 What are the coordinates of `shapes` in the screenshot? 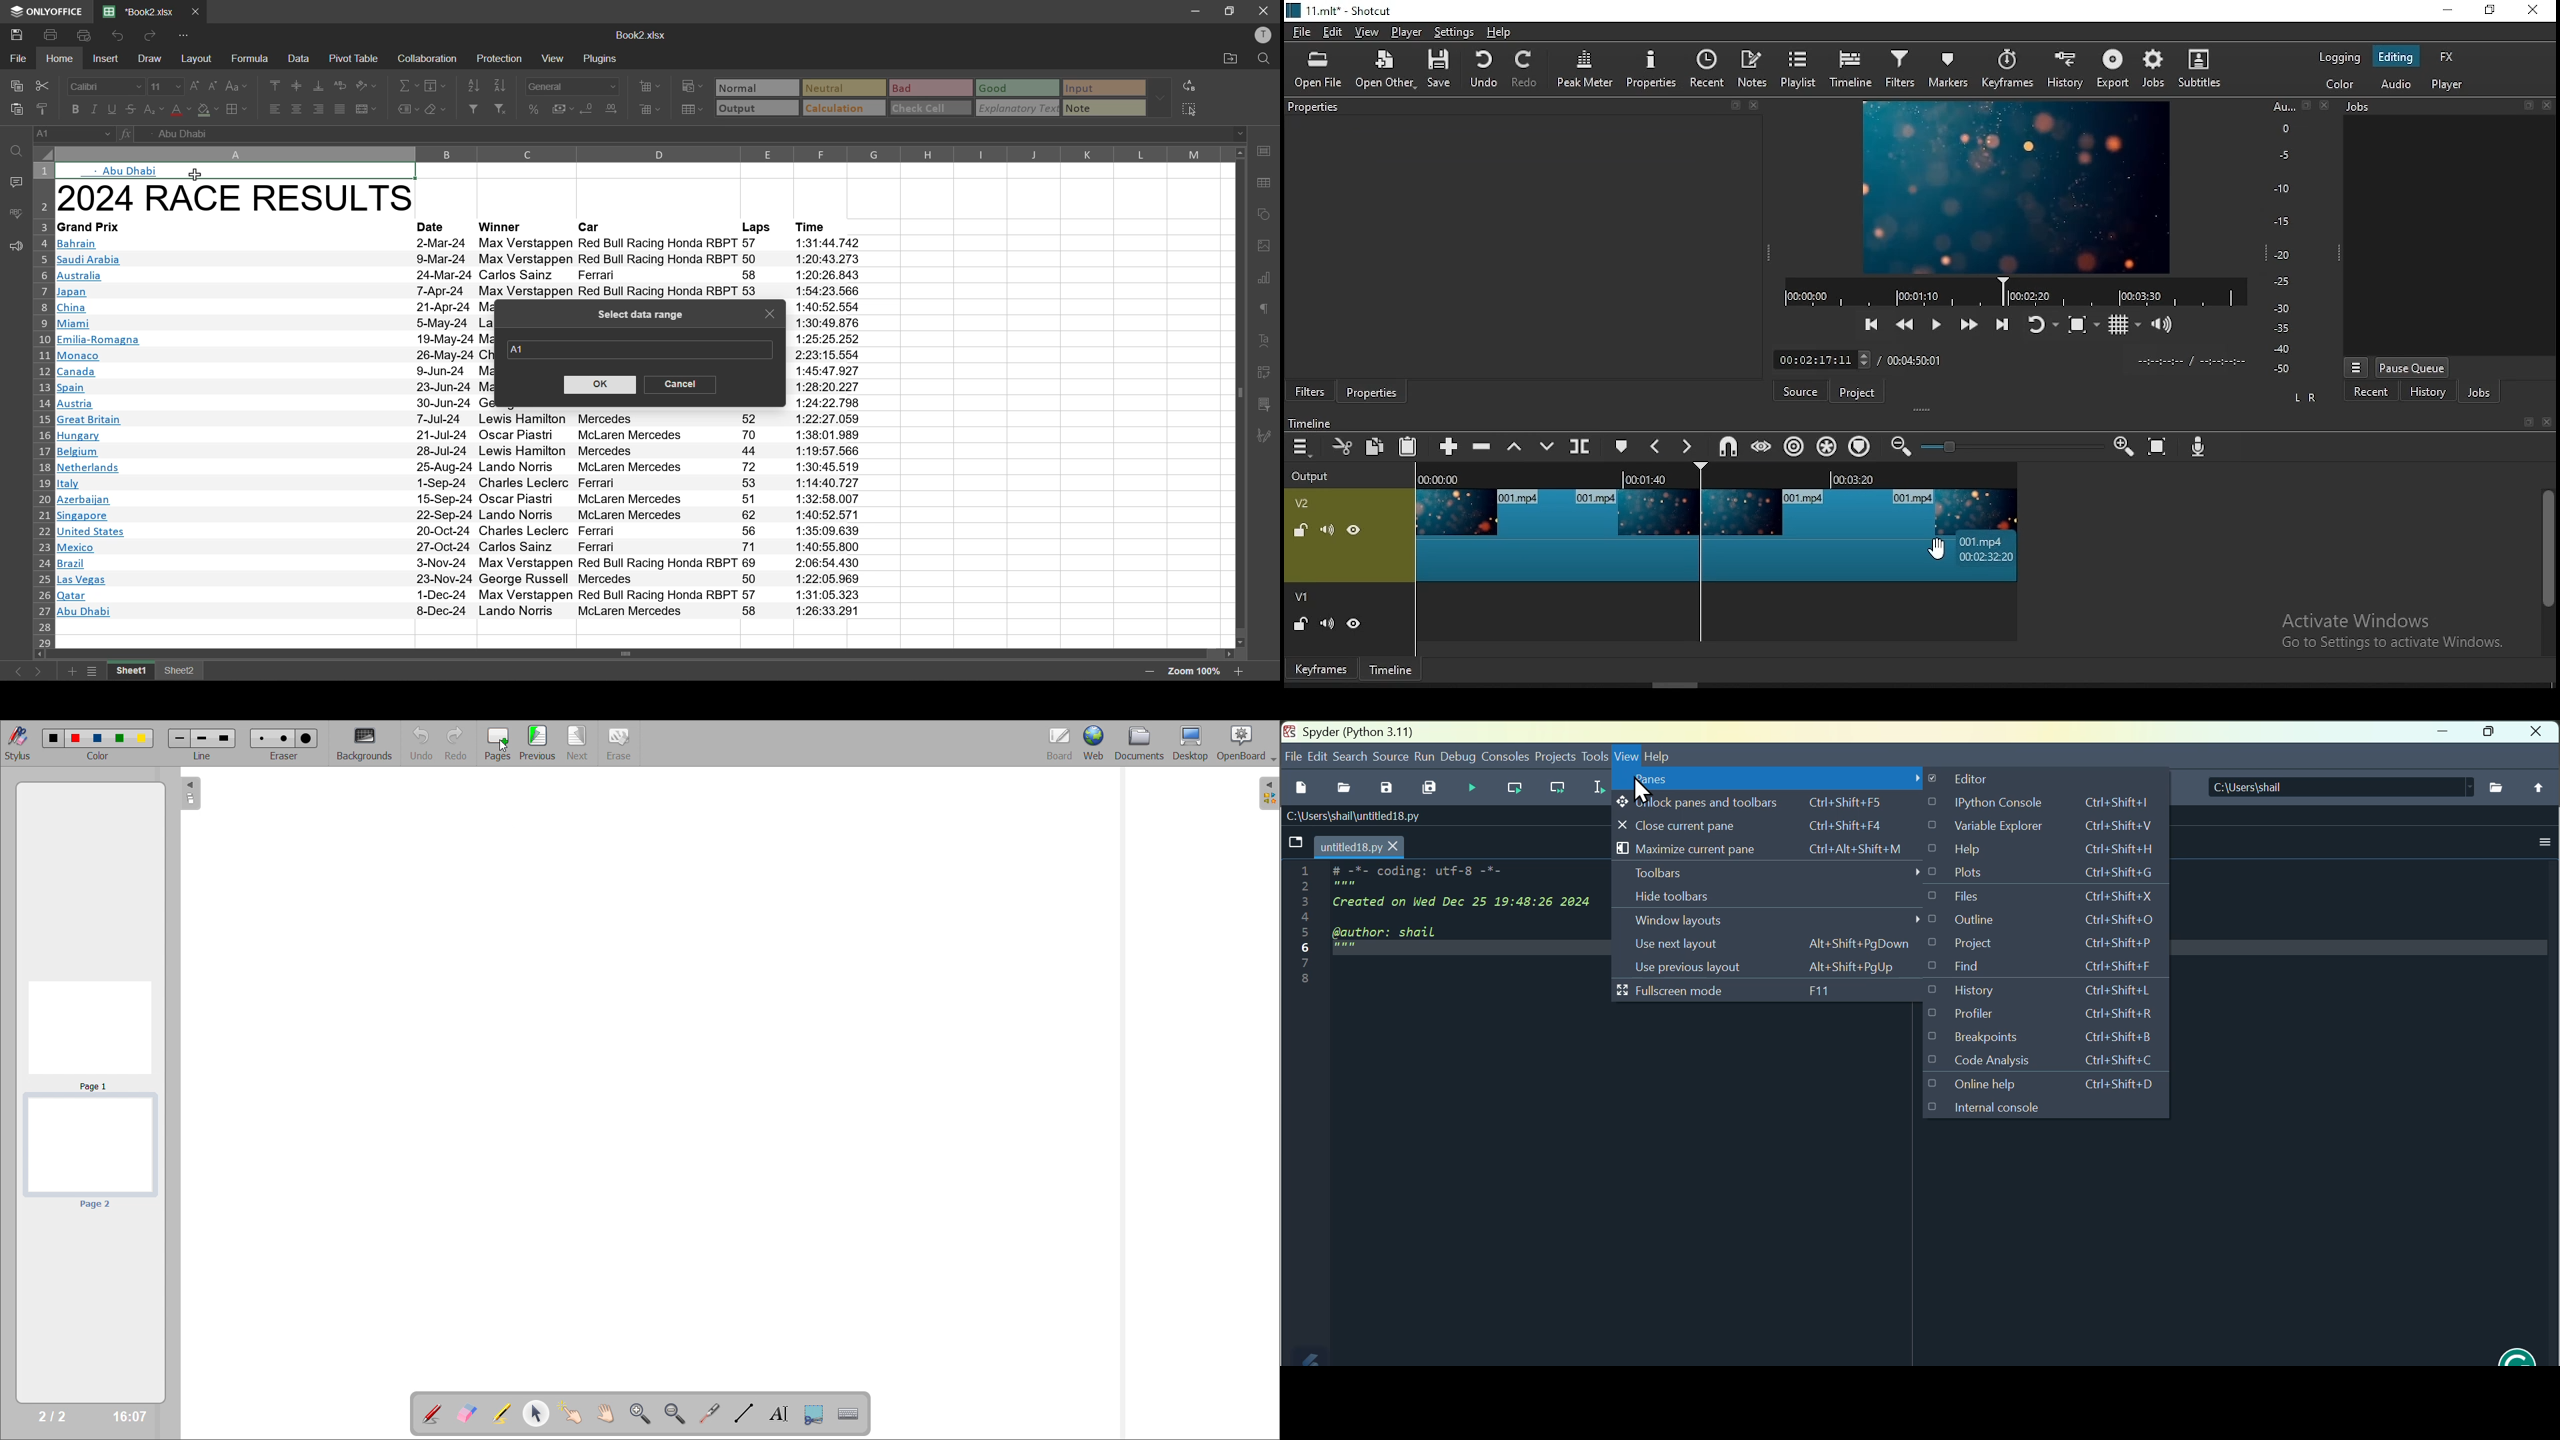 It's located at (1265, 215).